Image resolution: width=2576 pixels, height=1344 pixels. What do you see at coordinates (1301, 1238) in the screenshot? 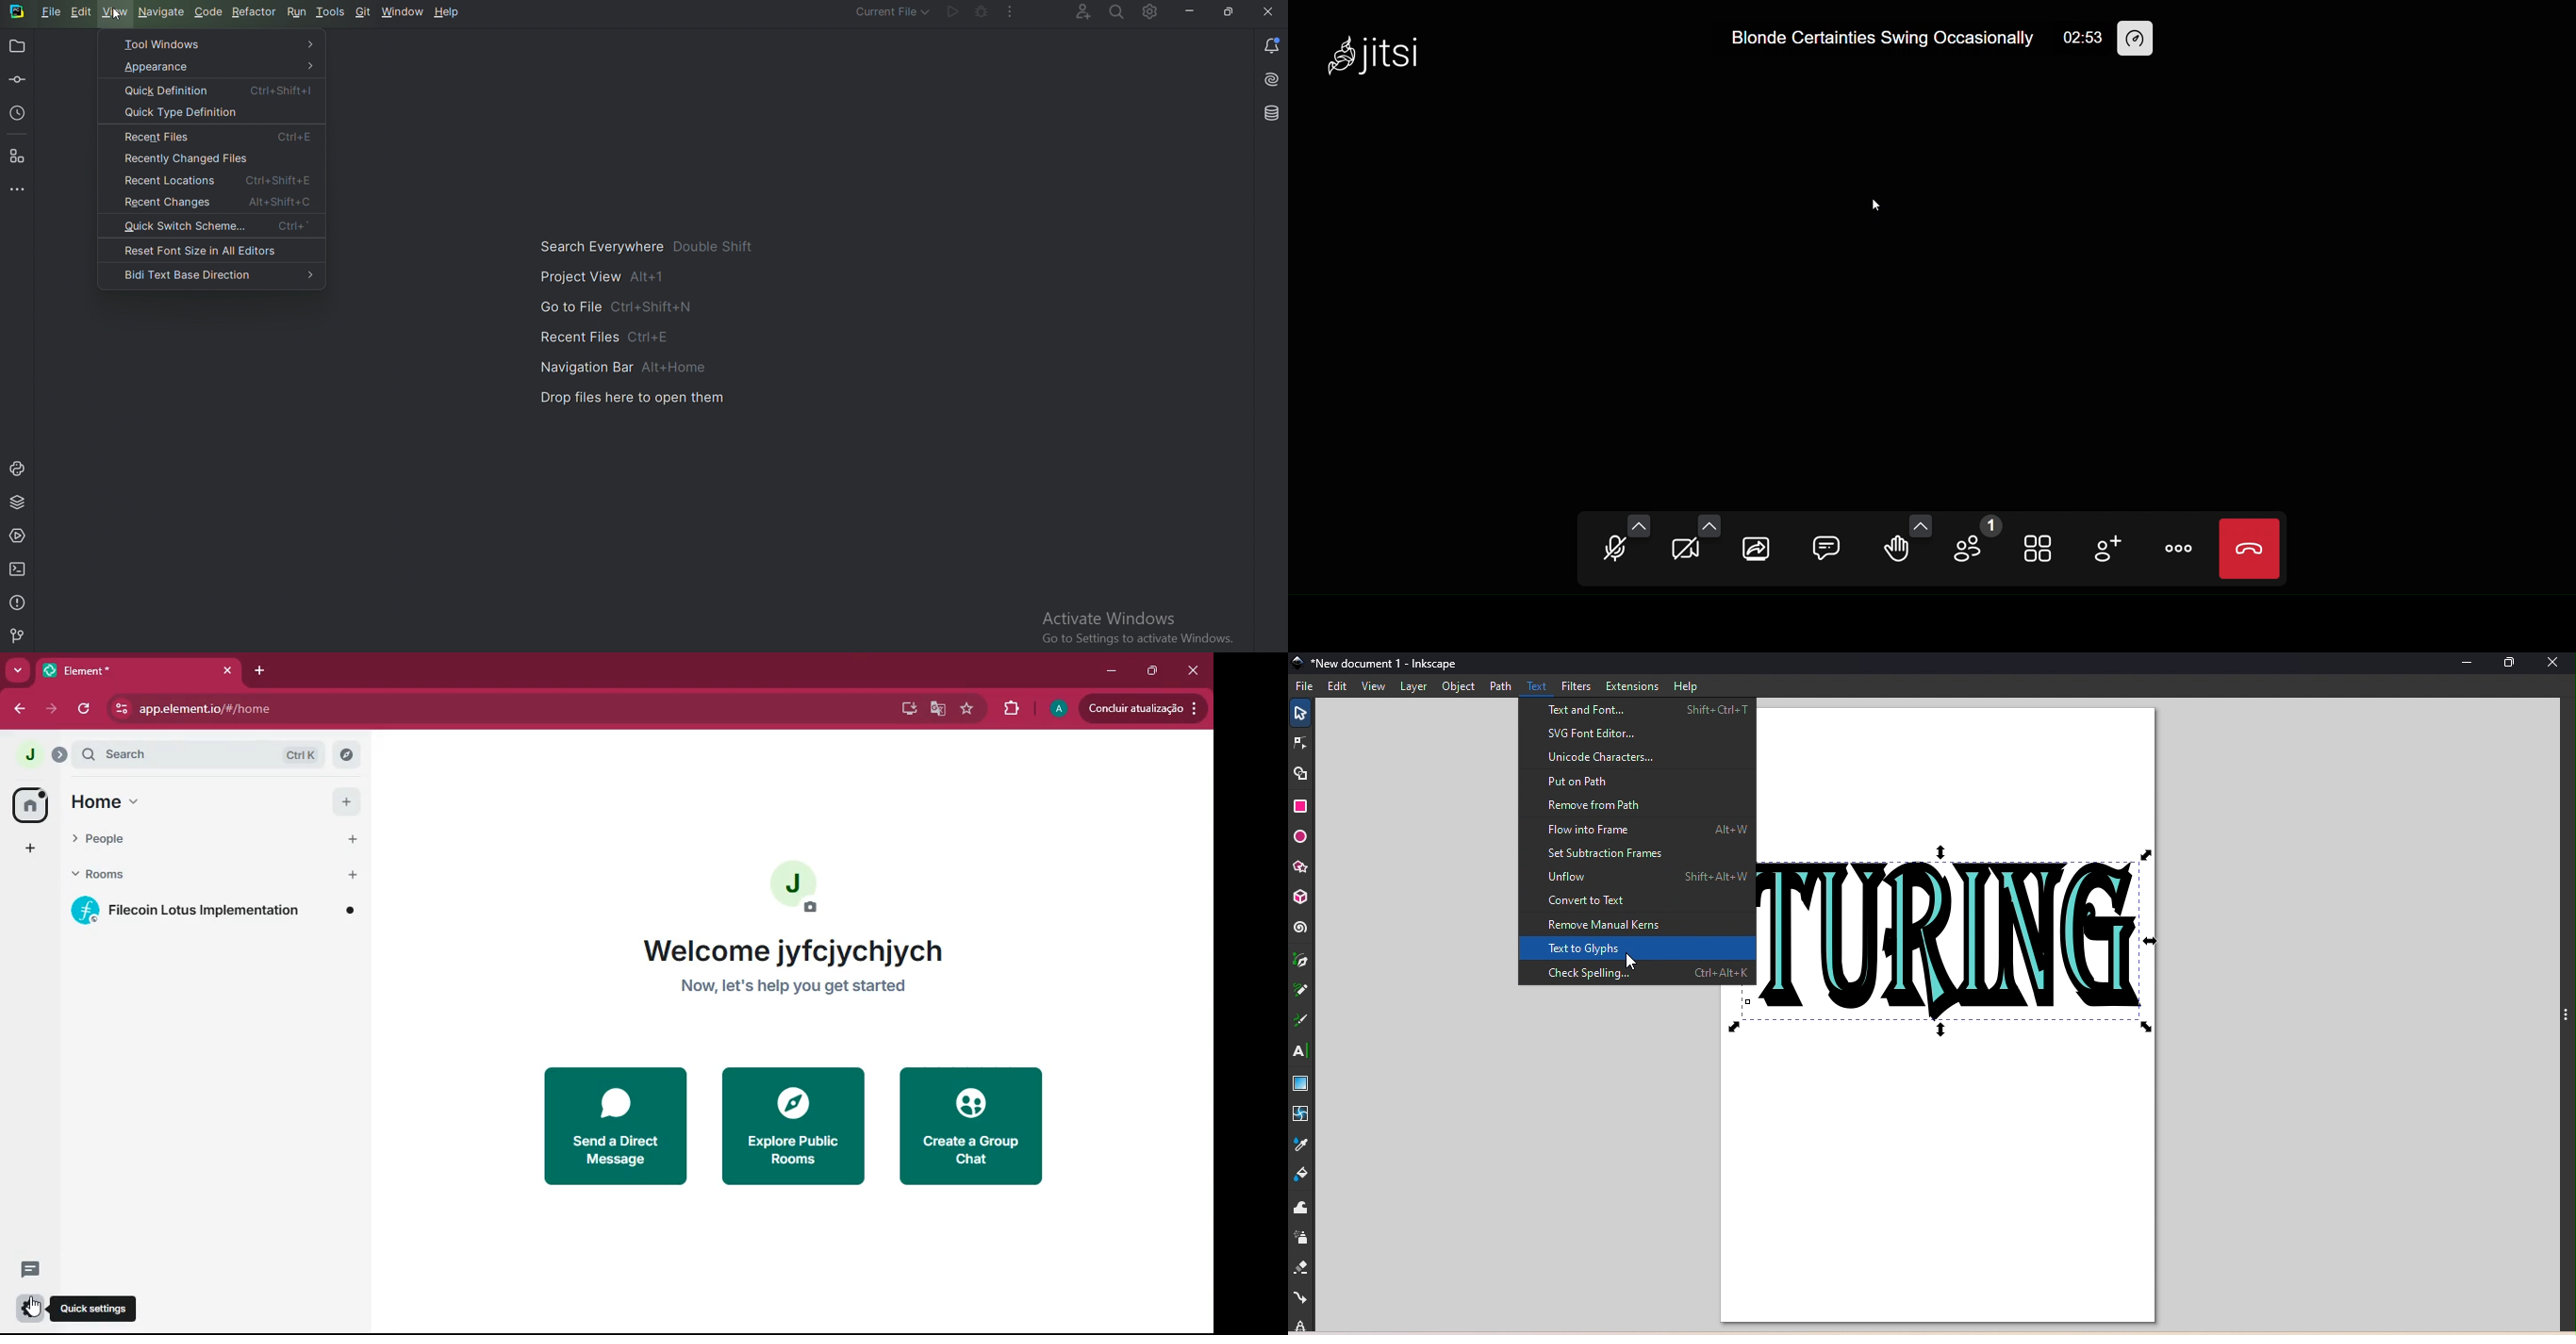
I see `Spray tool` at bounding box center [1301, 1238].